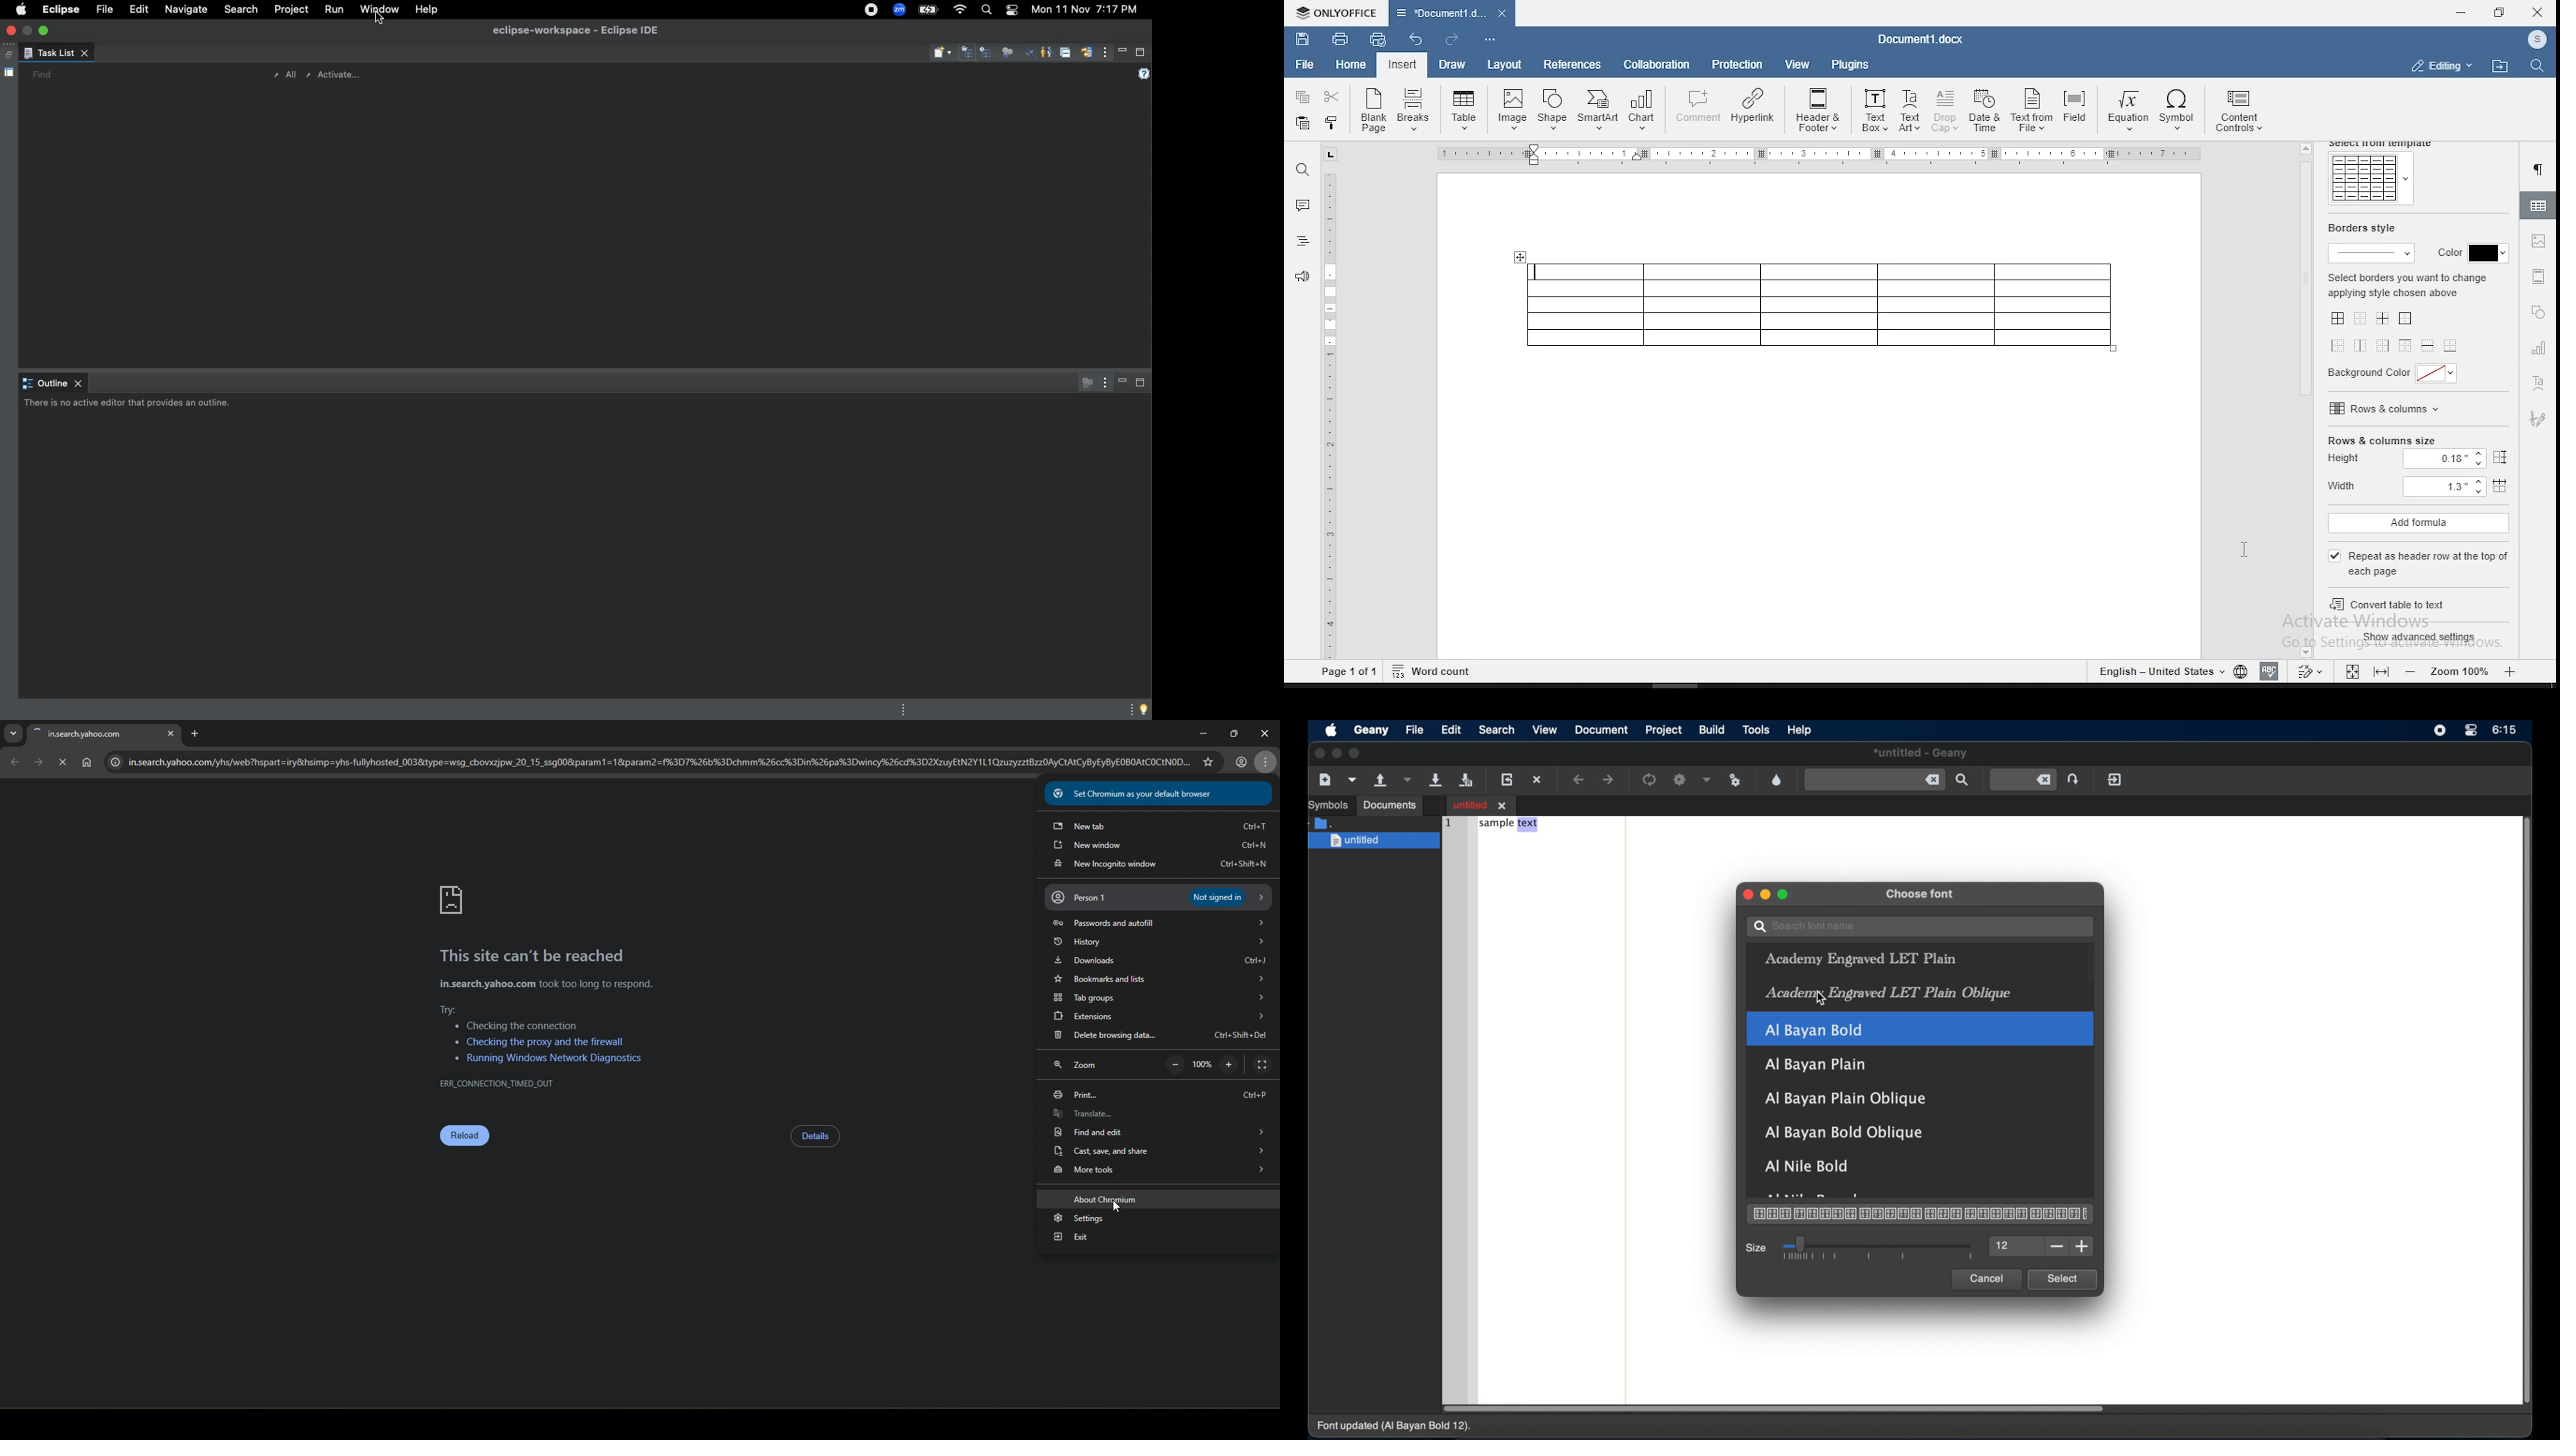 The image size is (2576, 1456). What do you see at coordinates (452, 1009) in the screenshot?
I see `try` at bounding box center [452, 1009].